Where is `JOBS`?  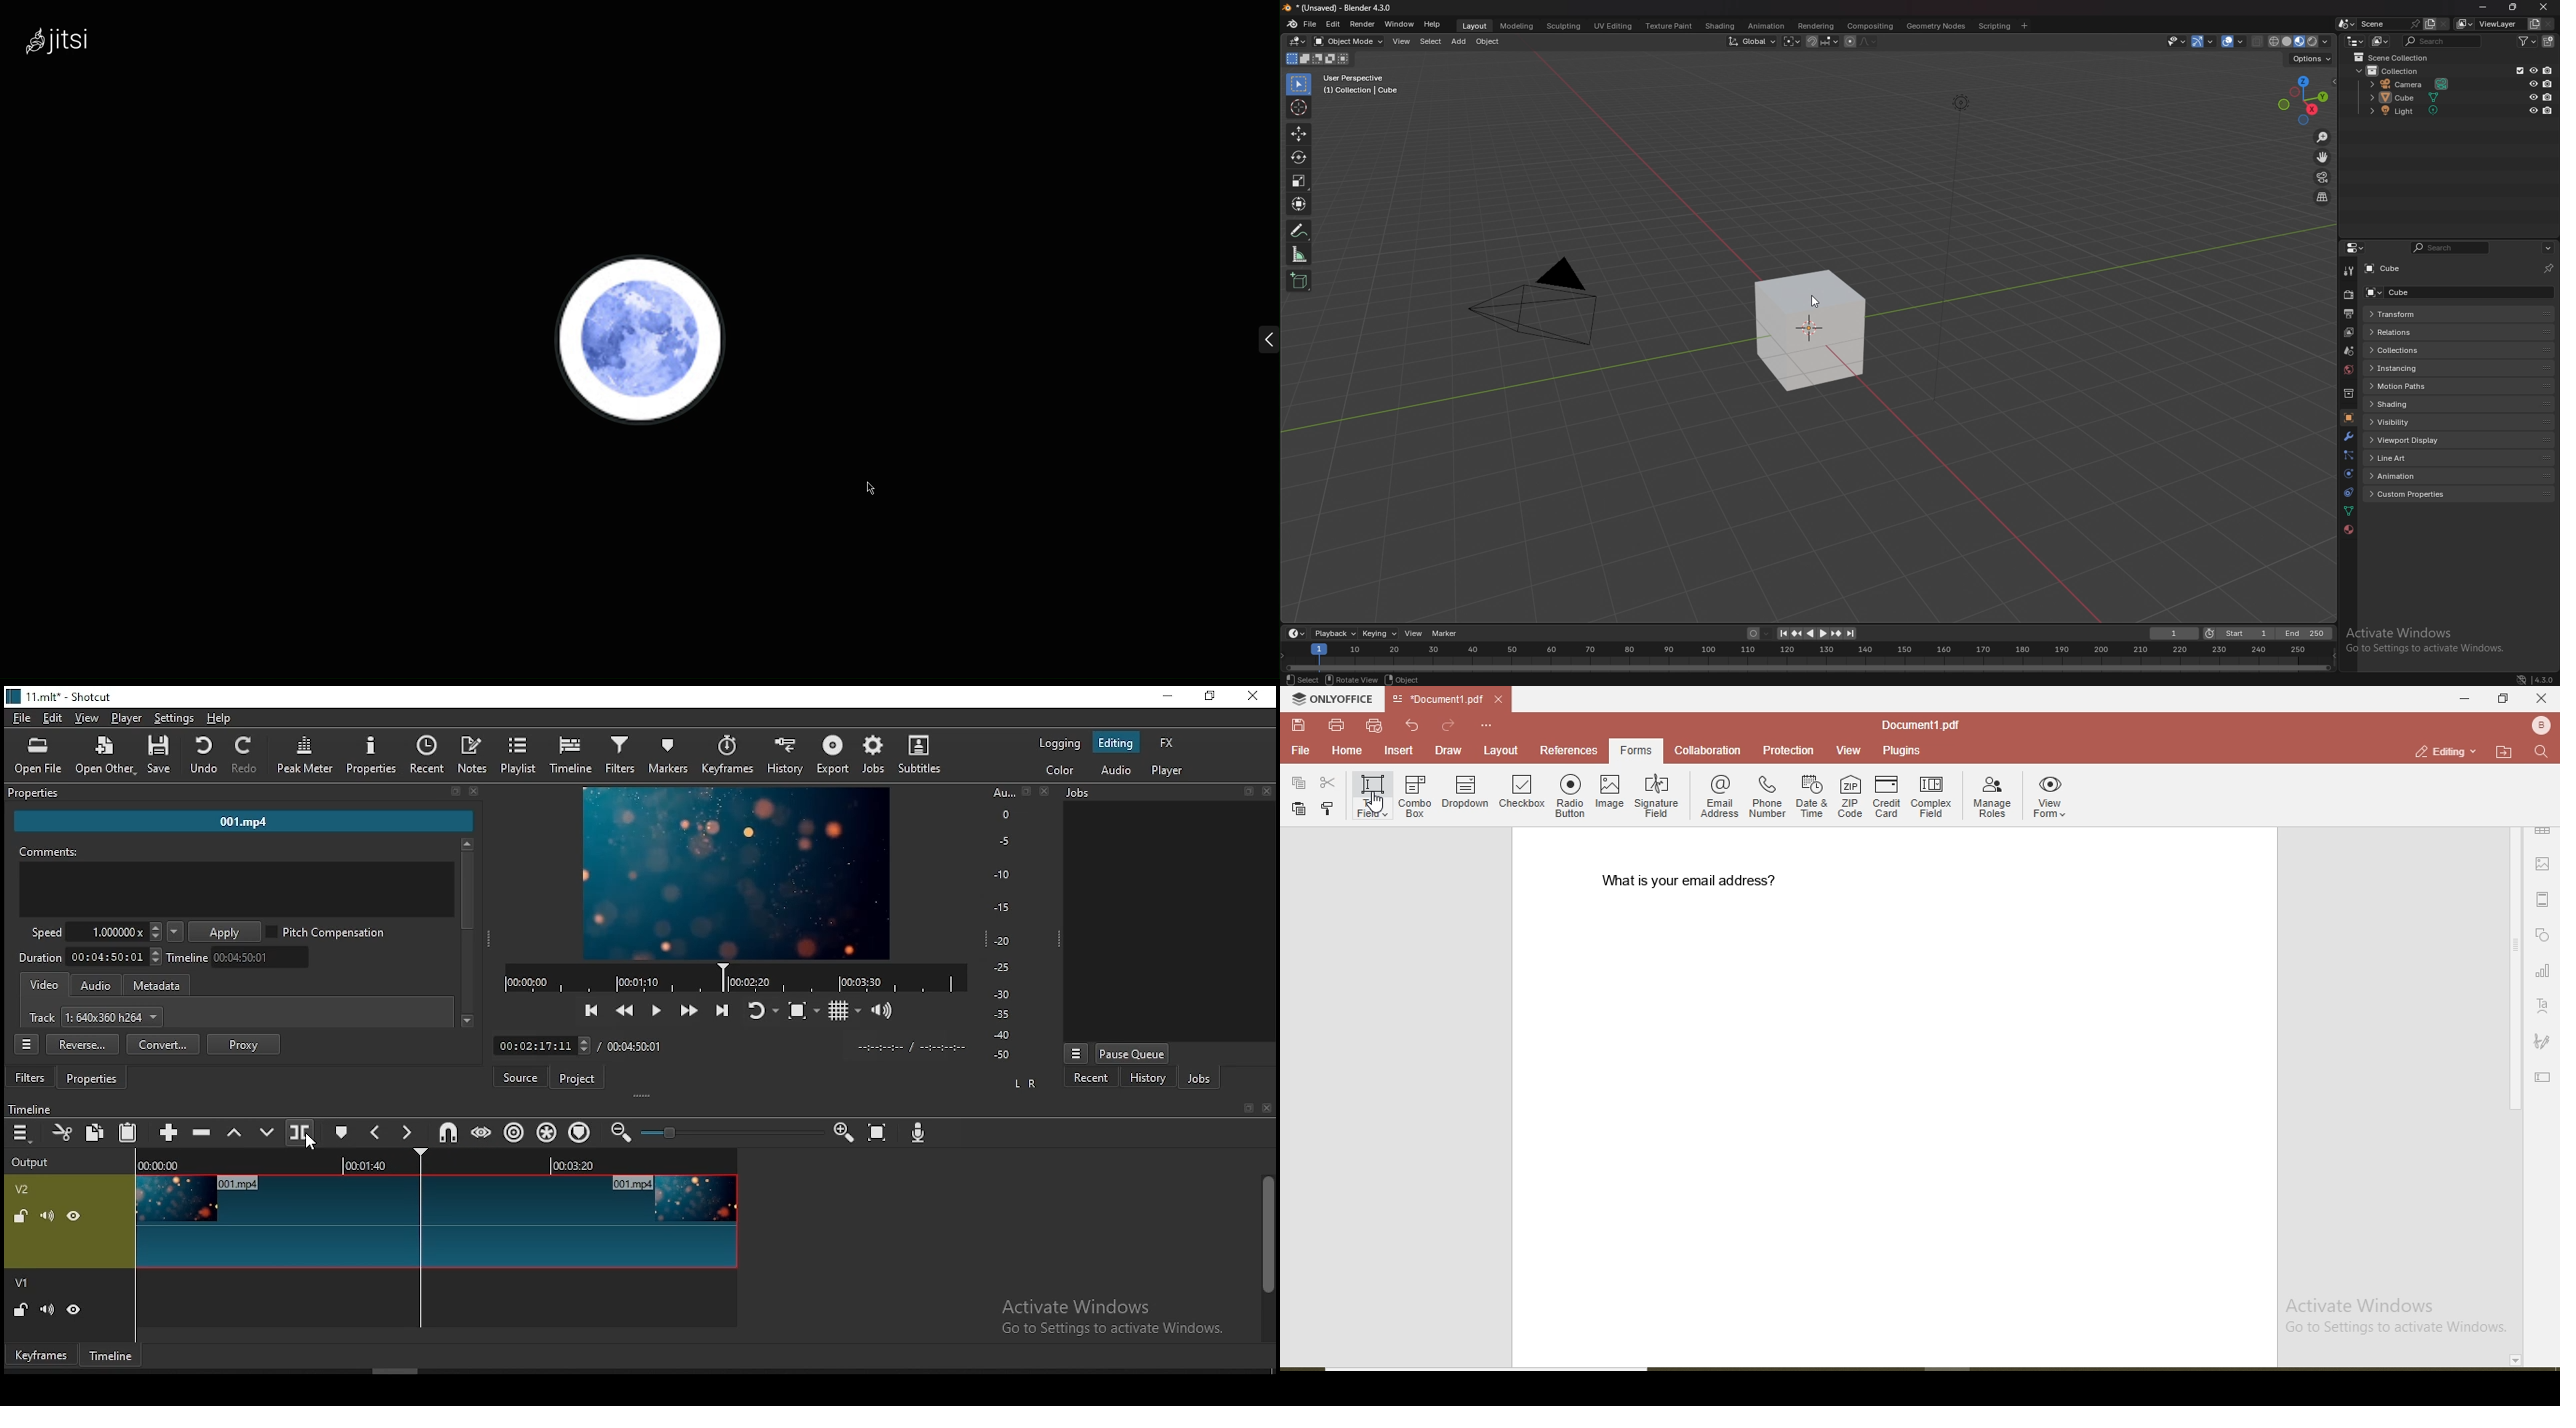 JOBS is located at coordinates (1166, 793).